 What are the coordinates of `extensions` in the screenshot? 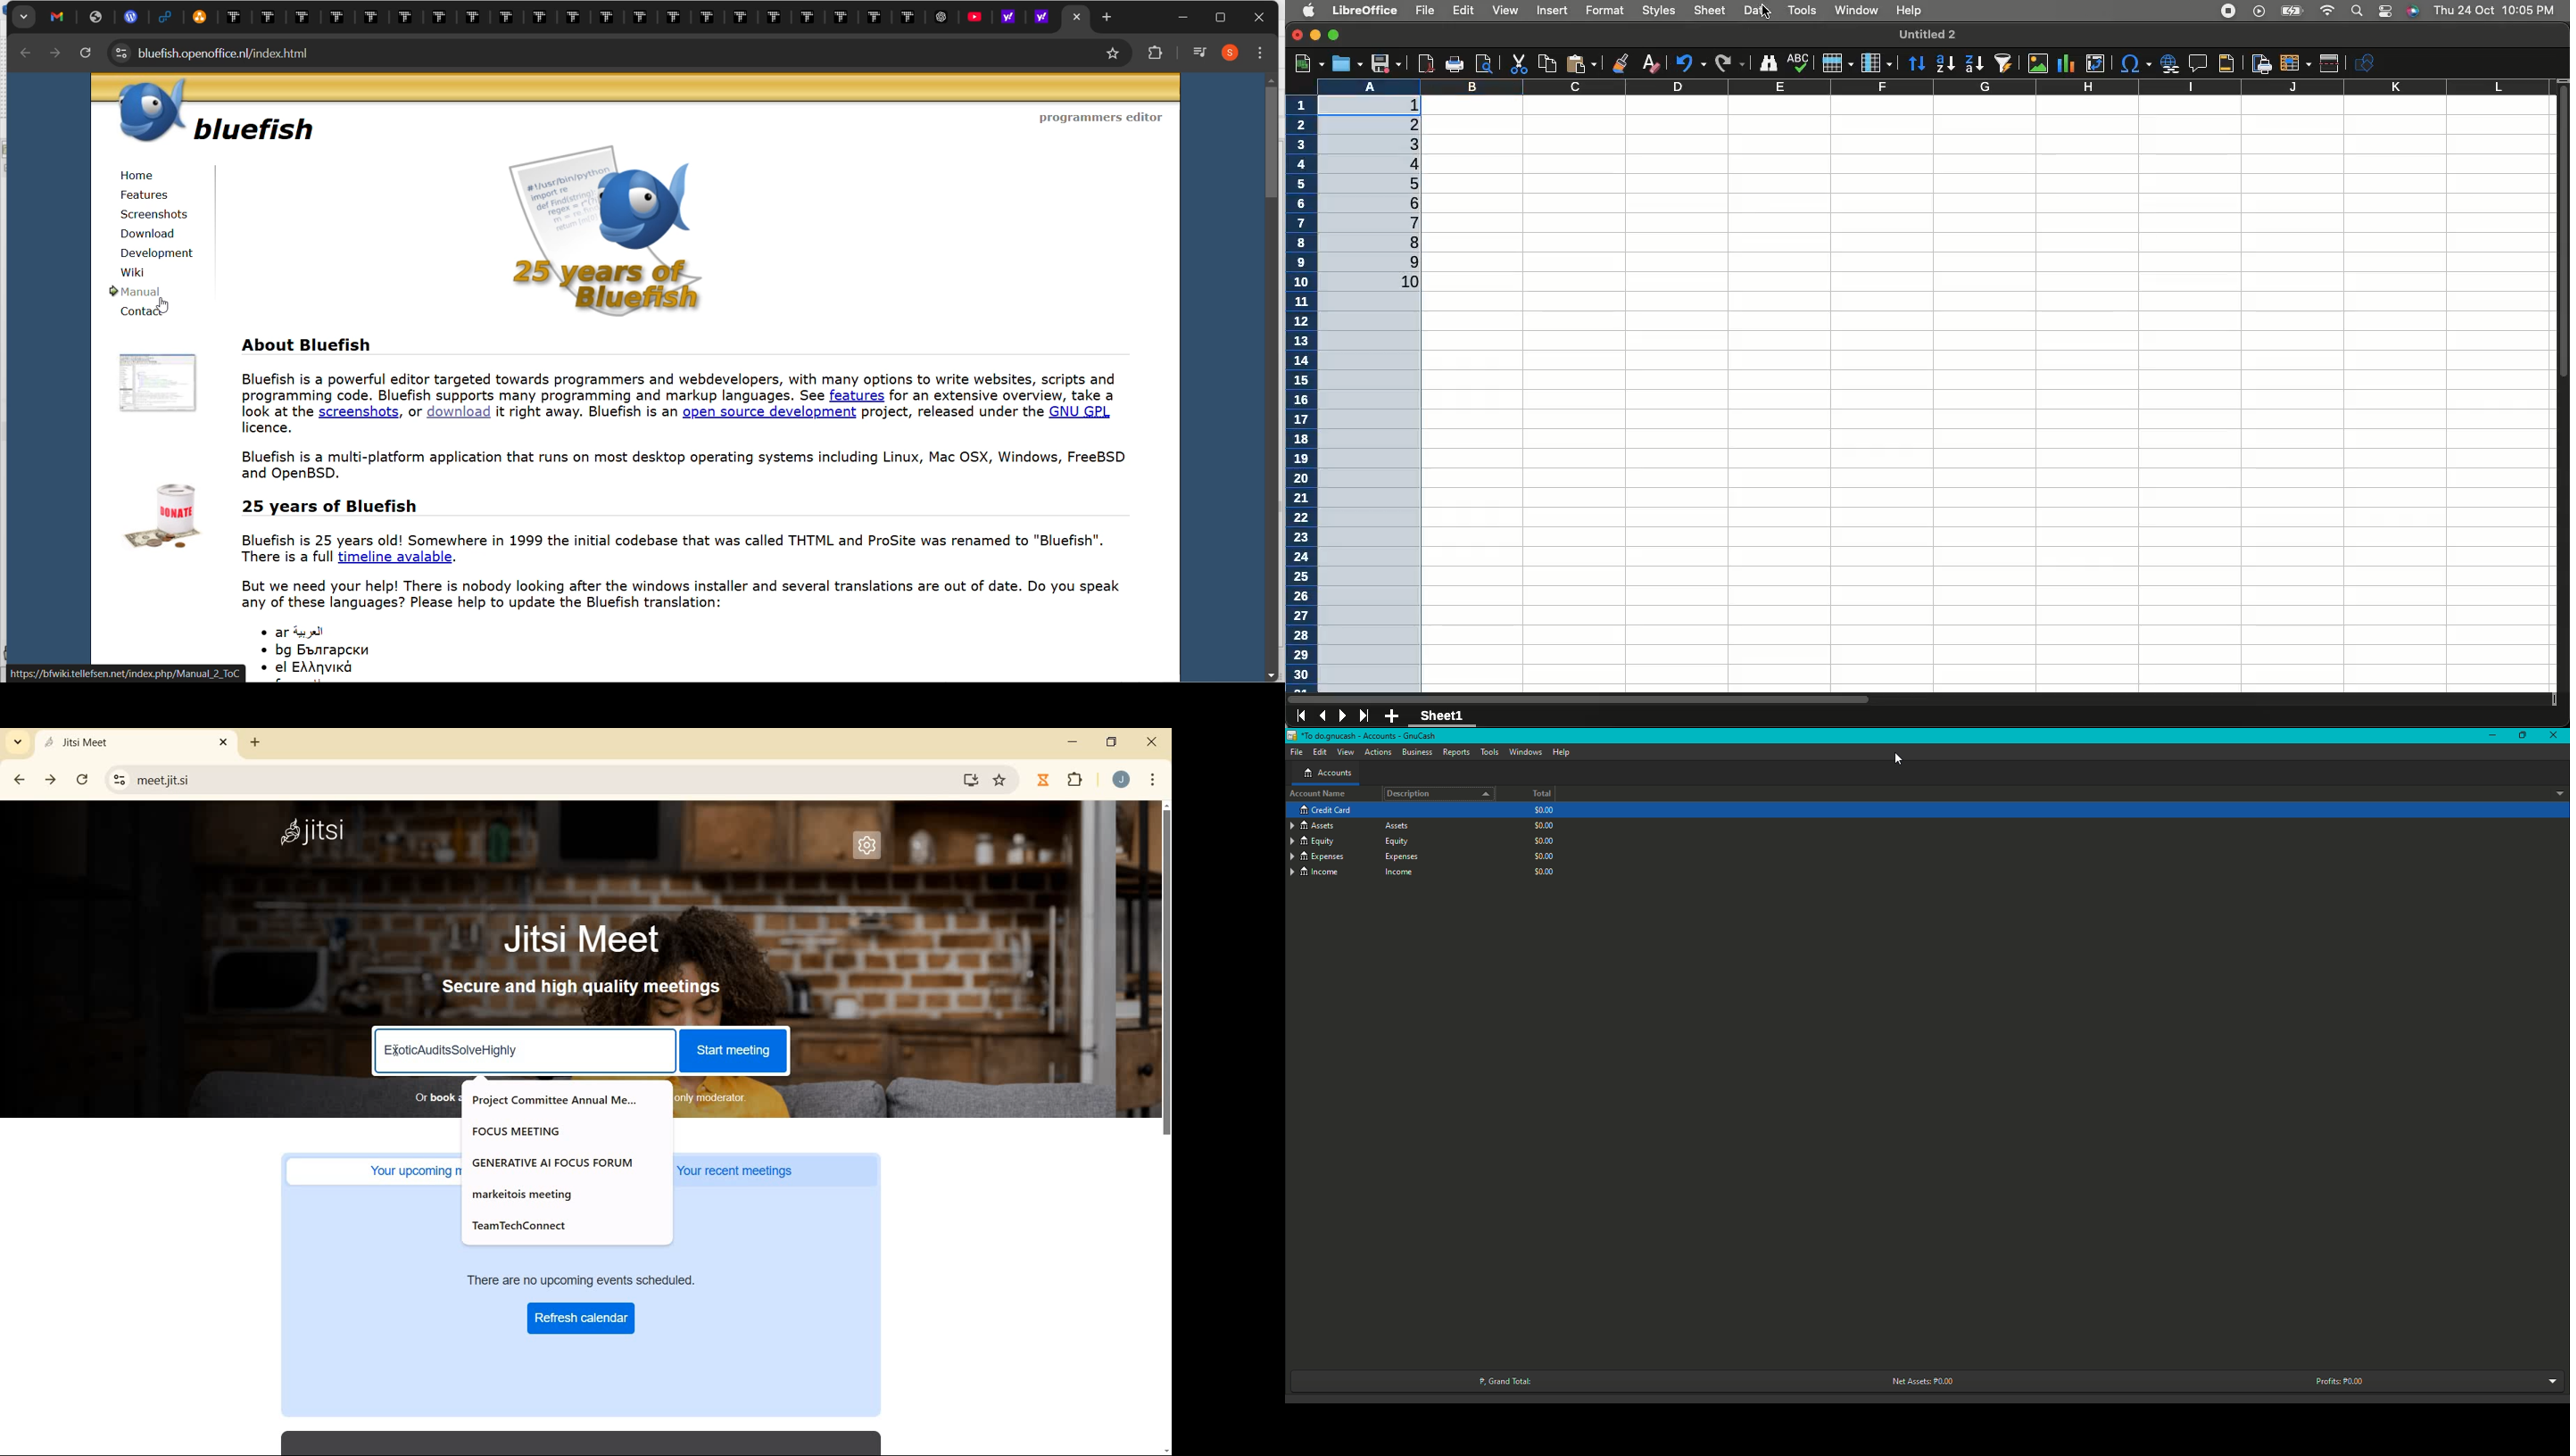 It's located at (1075, 780).